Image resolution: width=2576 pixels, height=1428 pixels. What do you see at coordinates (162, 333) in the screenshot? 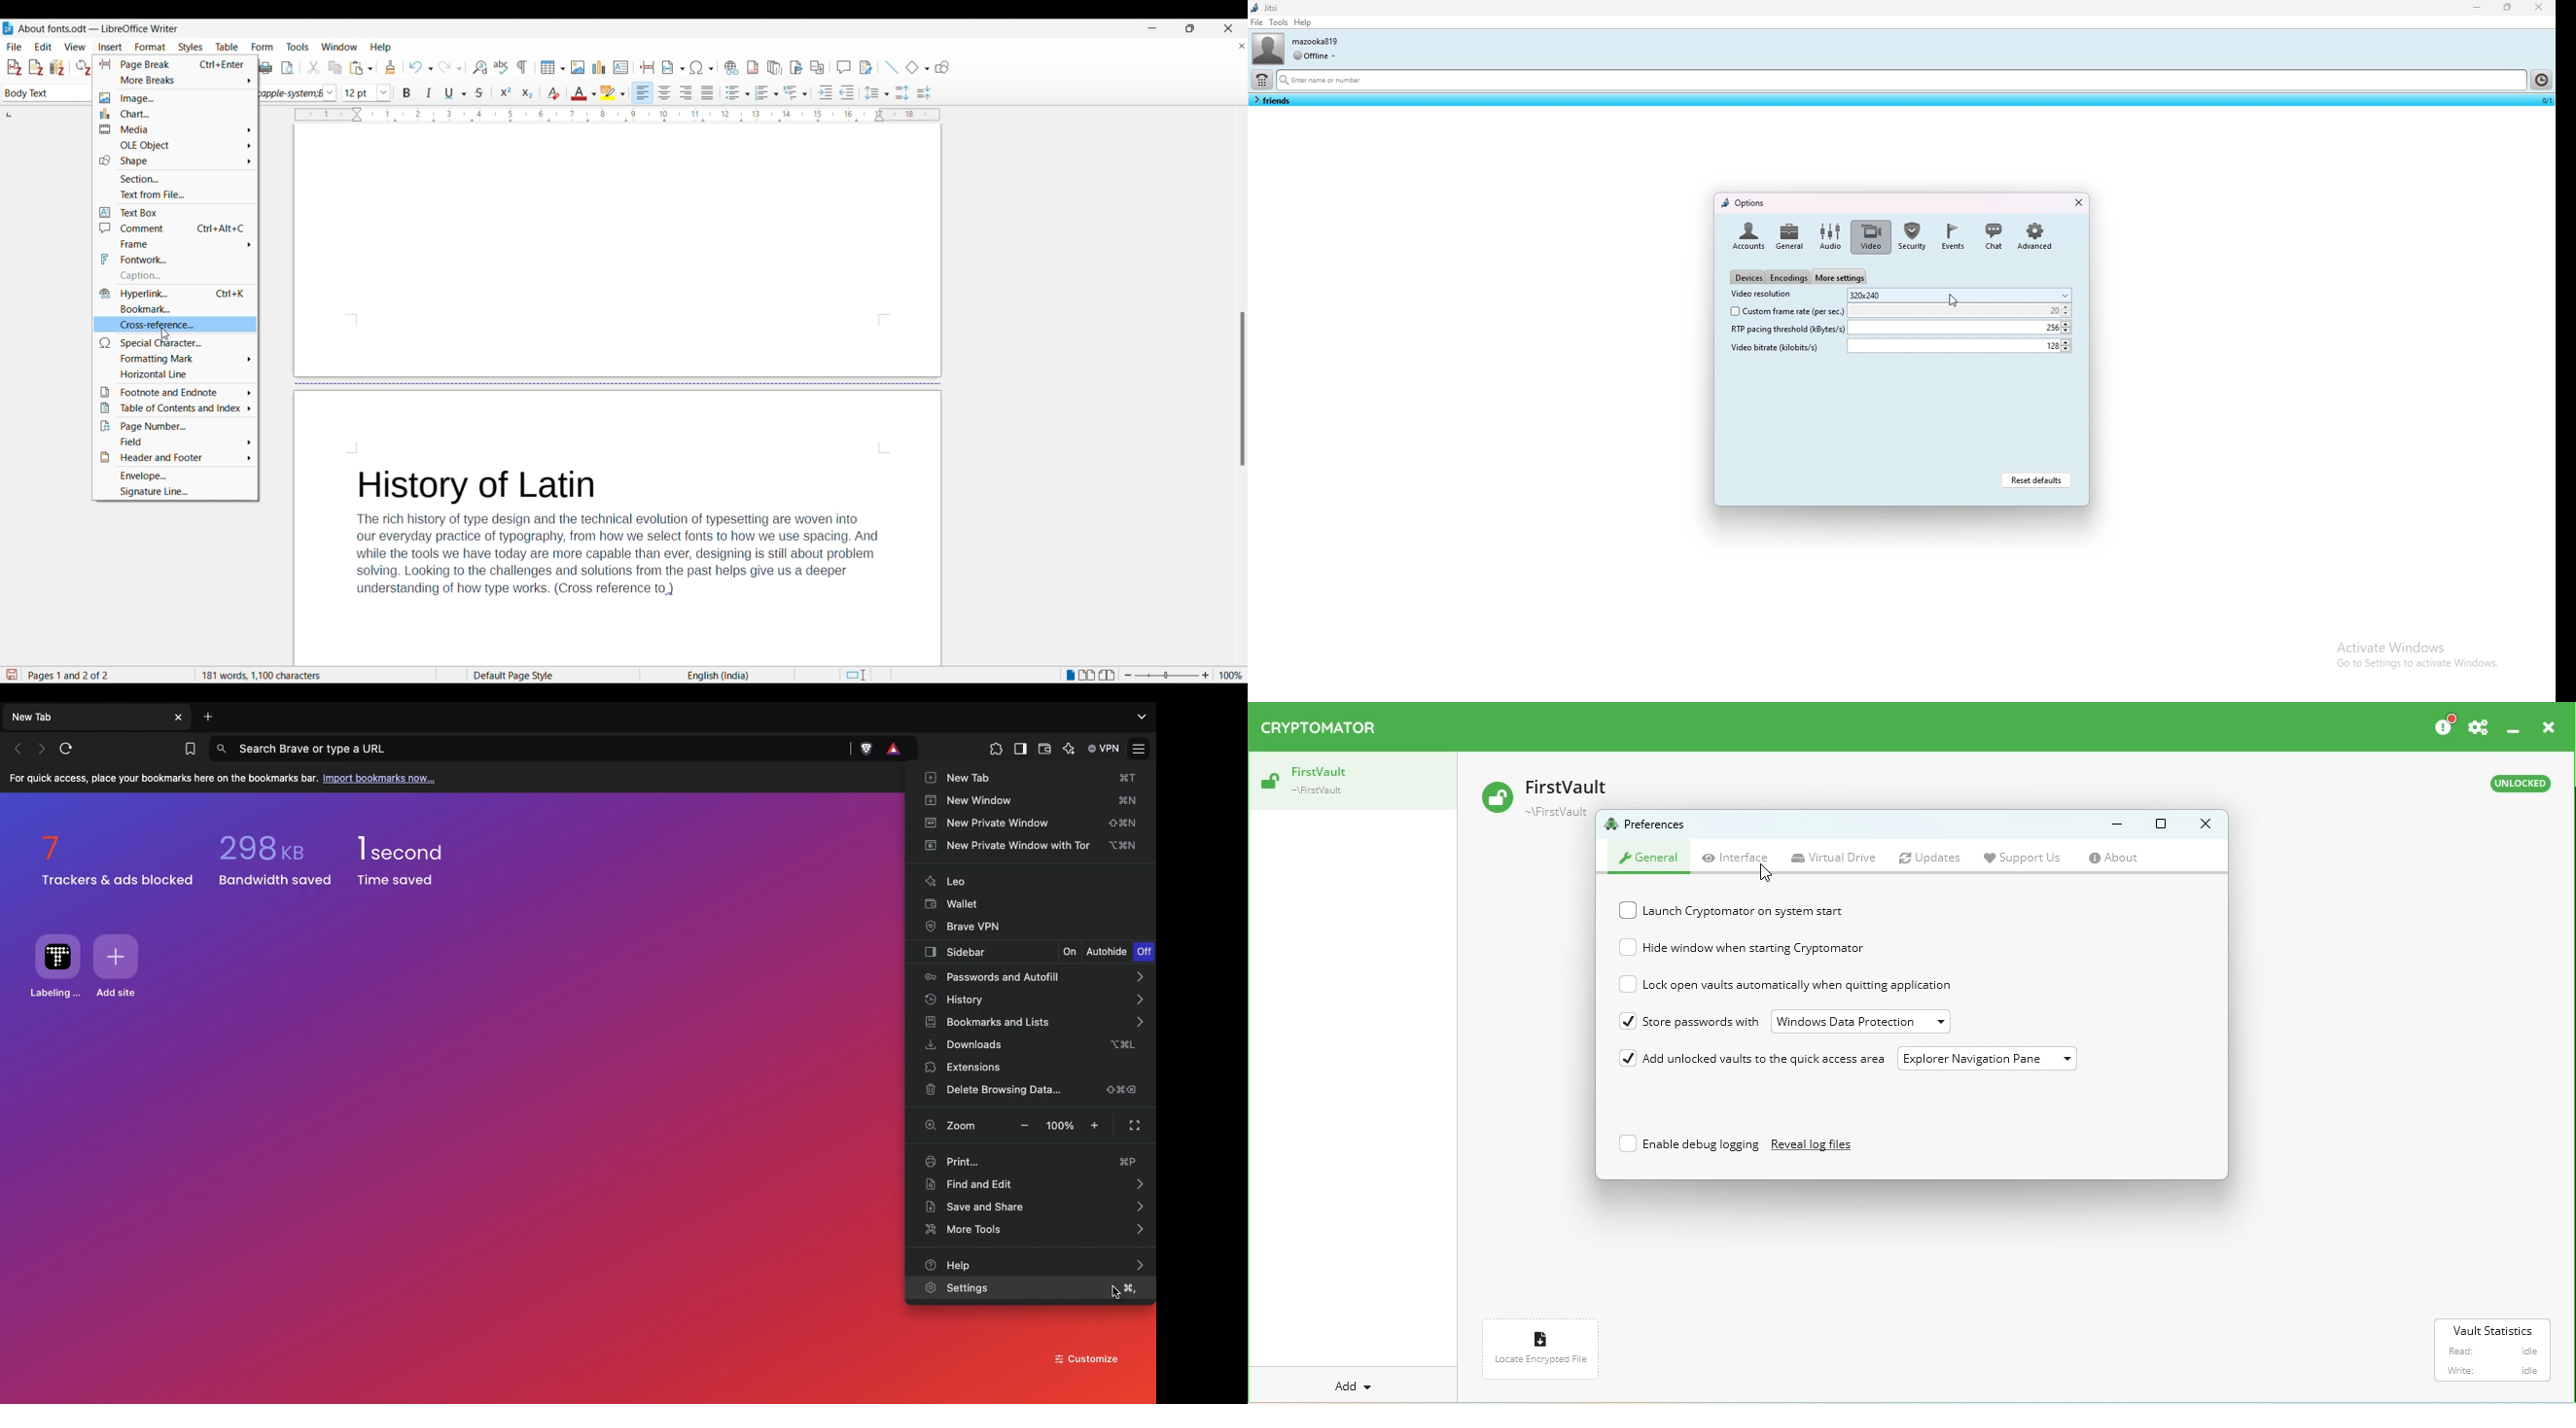
I see `cursor` at bounding box center [162, 333].